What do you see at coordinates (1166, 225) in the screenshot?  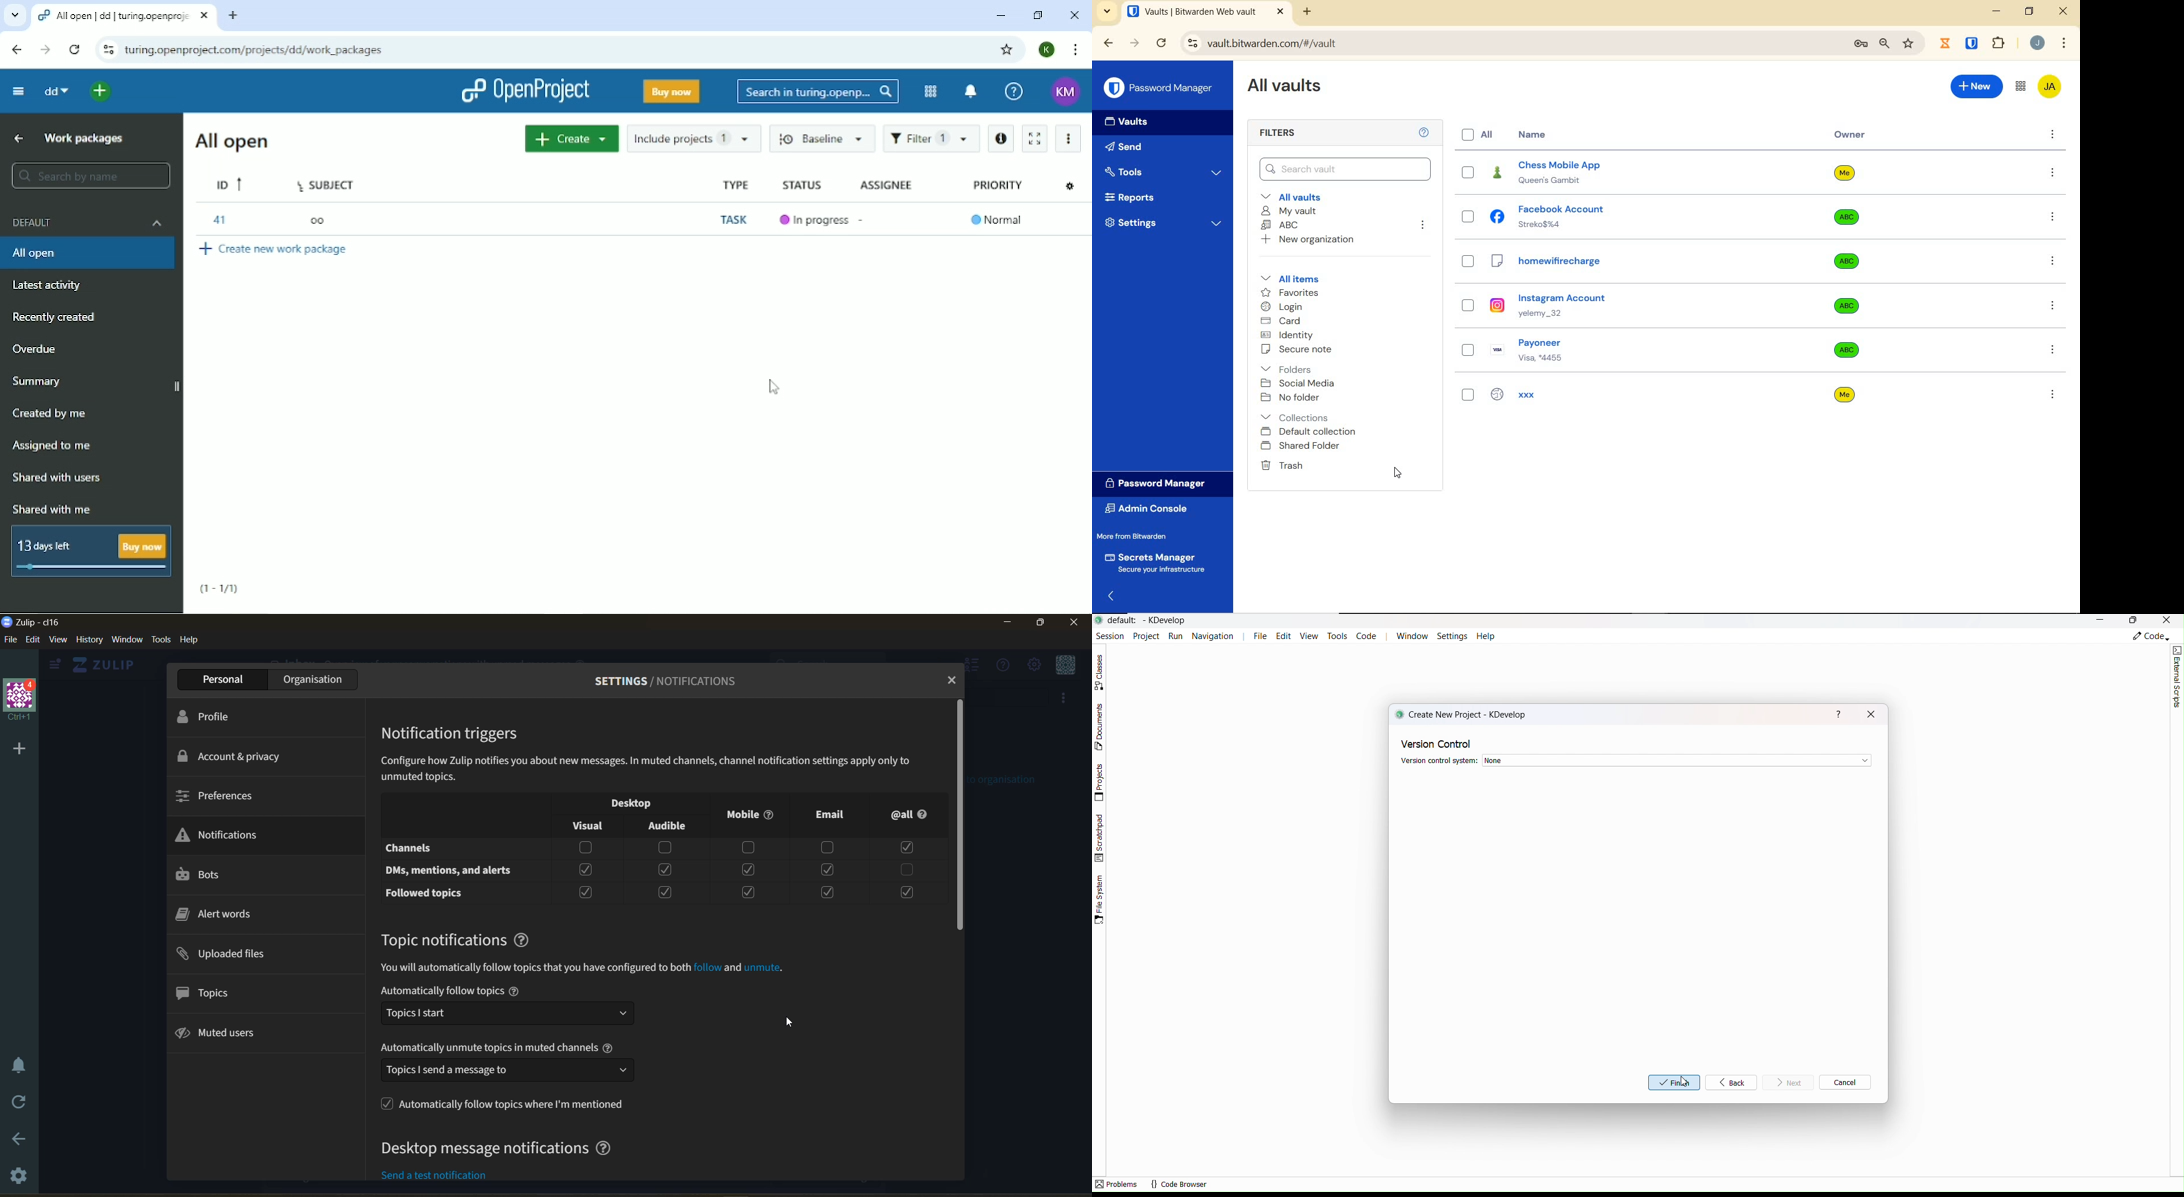 I see `Settings` at bounding box center [1166, 225].